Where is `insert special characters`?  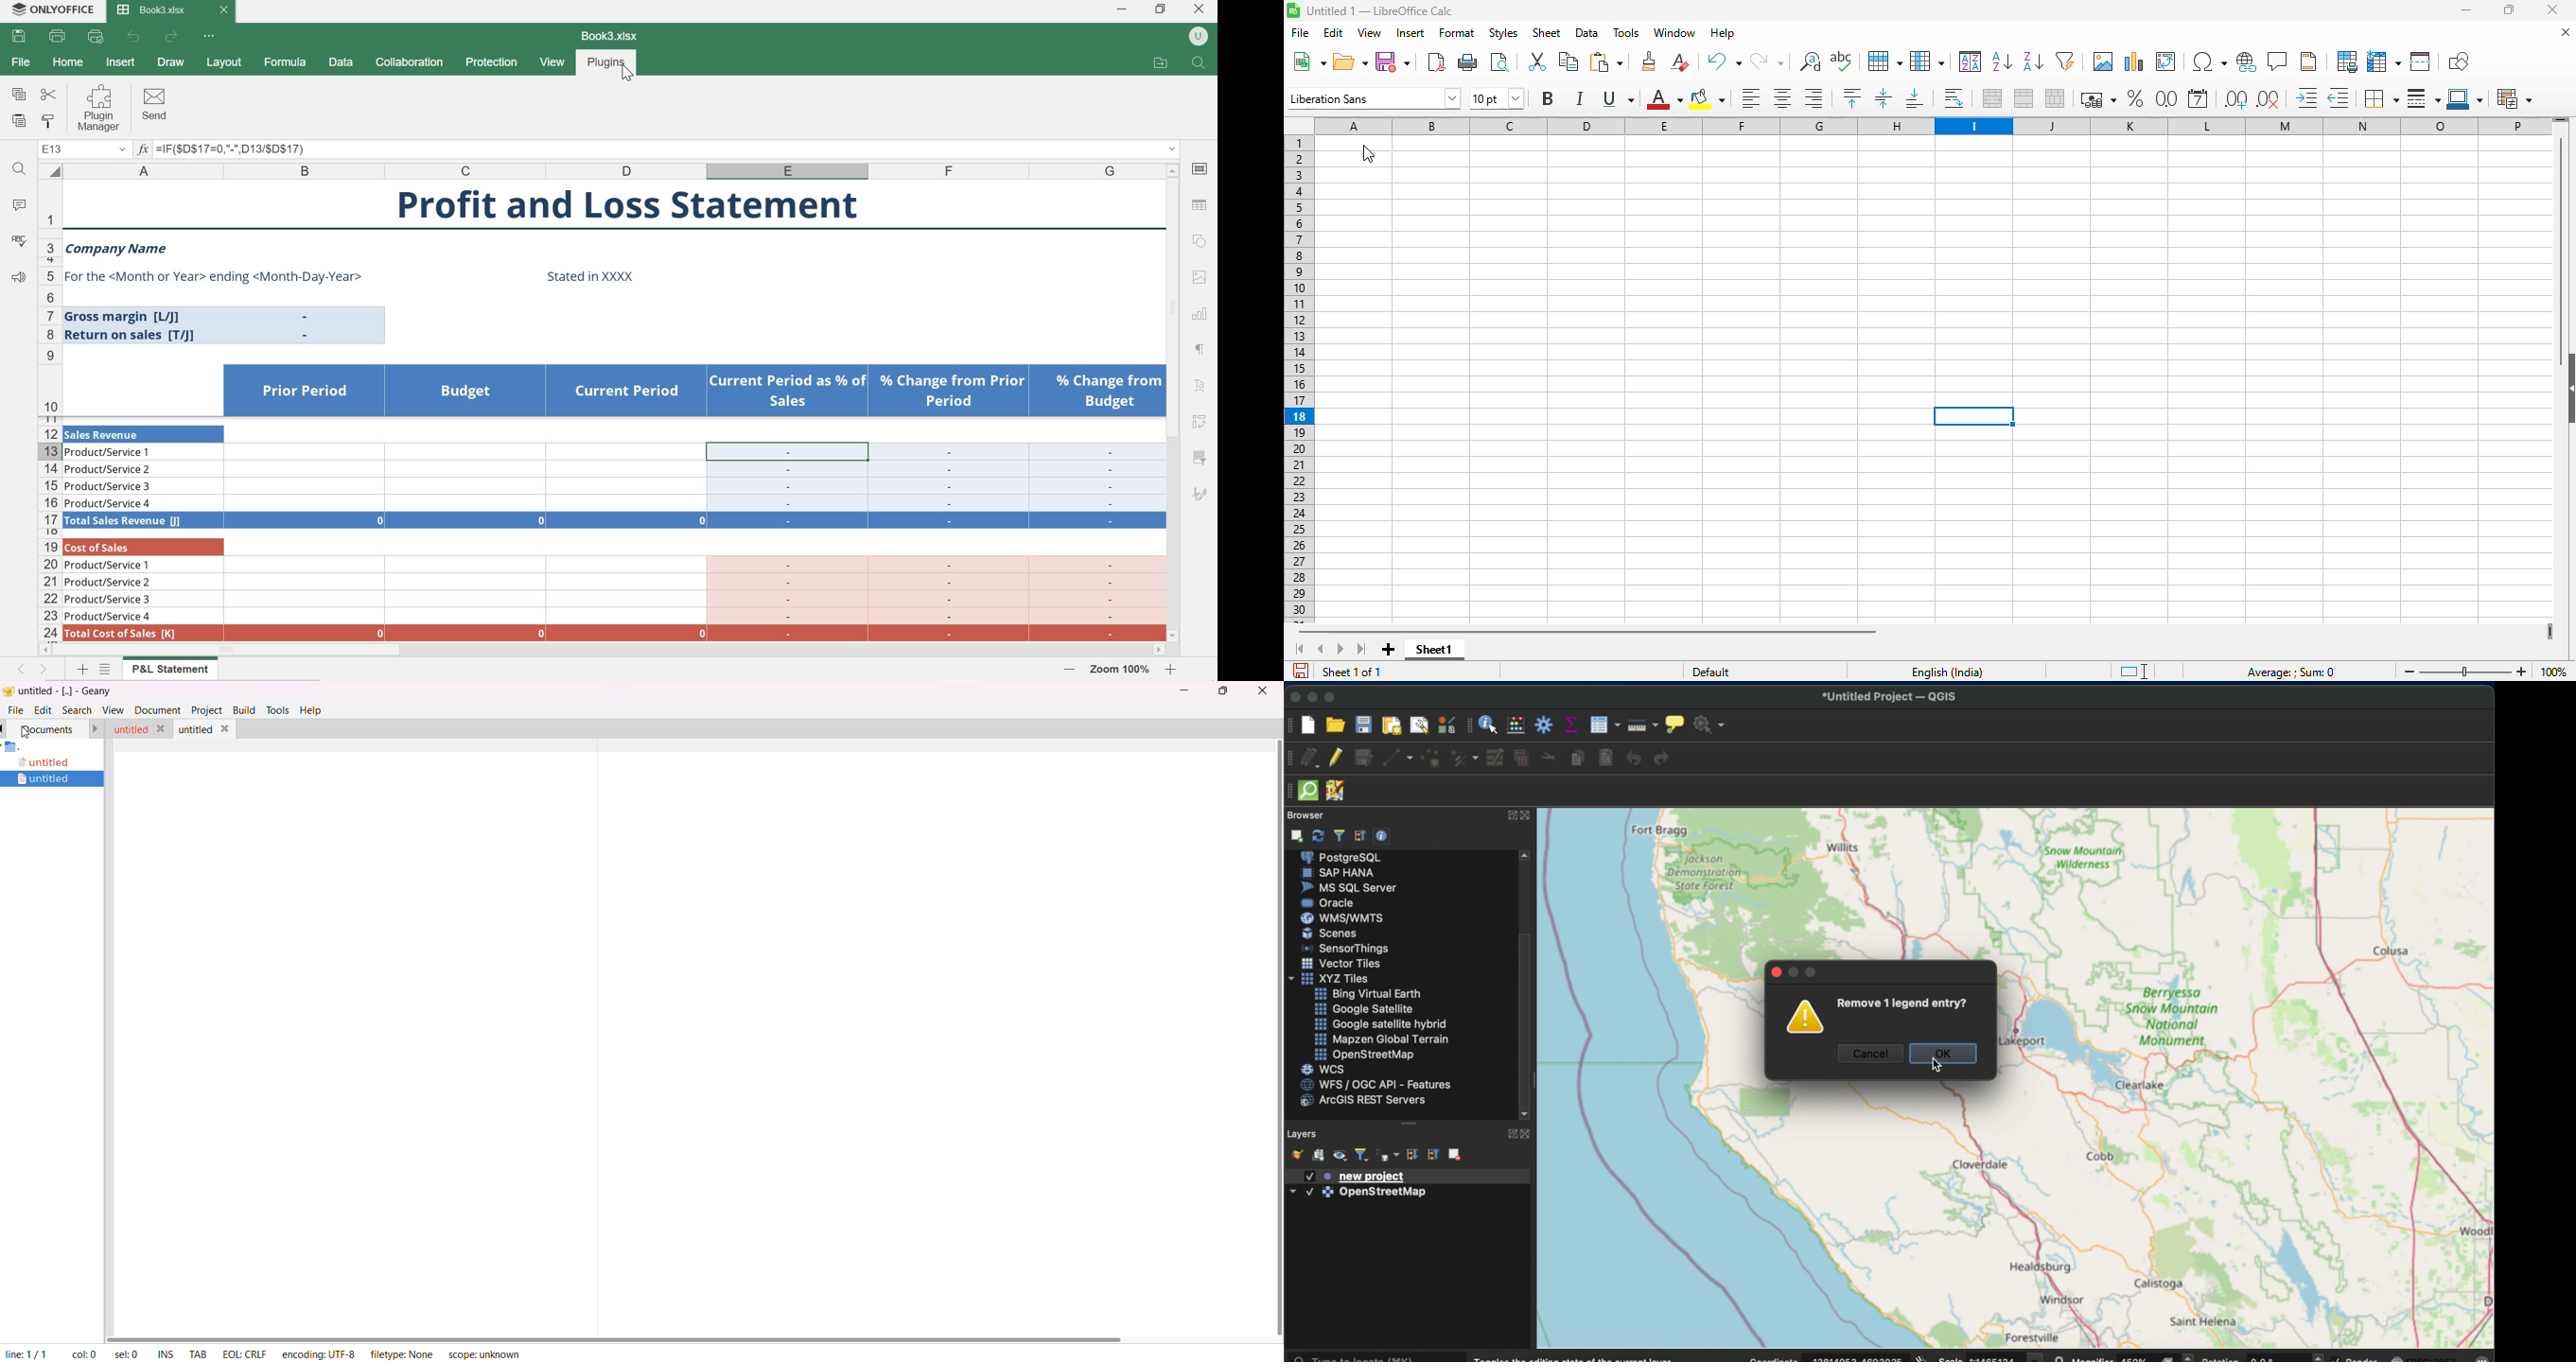 insert special characters is located at coordinates (2210, 61).